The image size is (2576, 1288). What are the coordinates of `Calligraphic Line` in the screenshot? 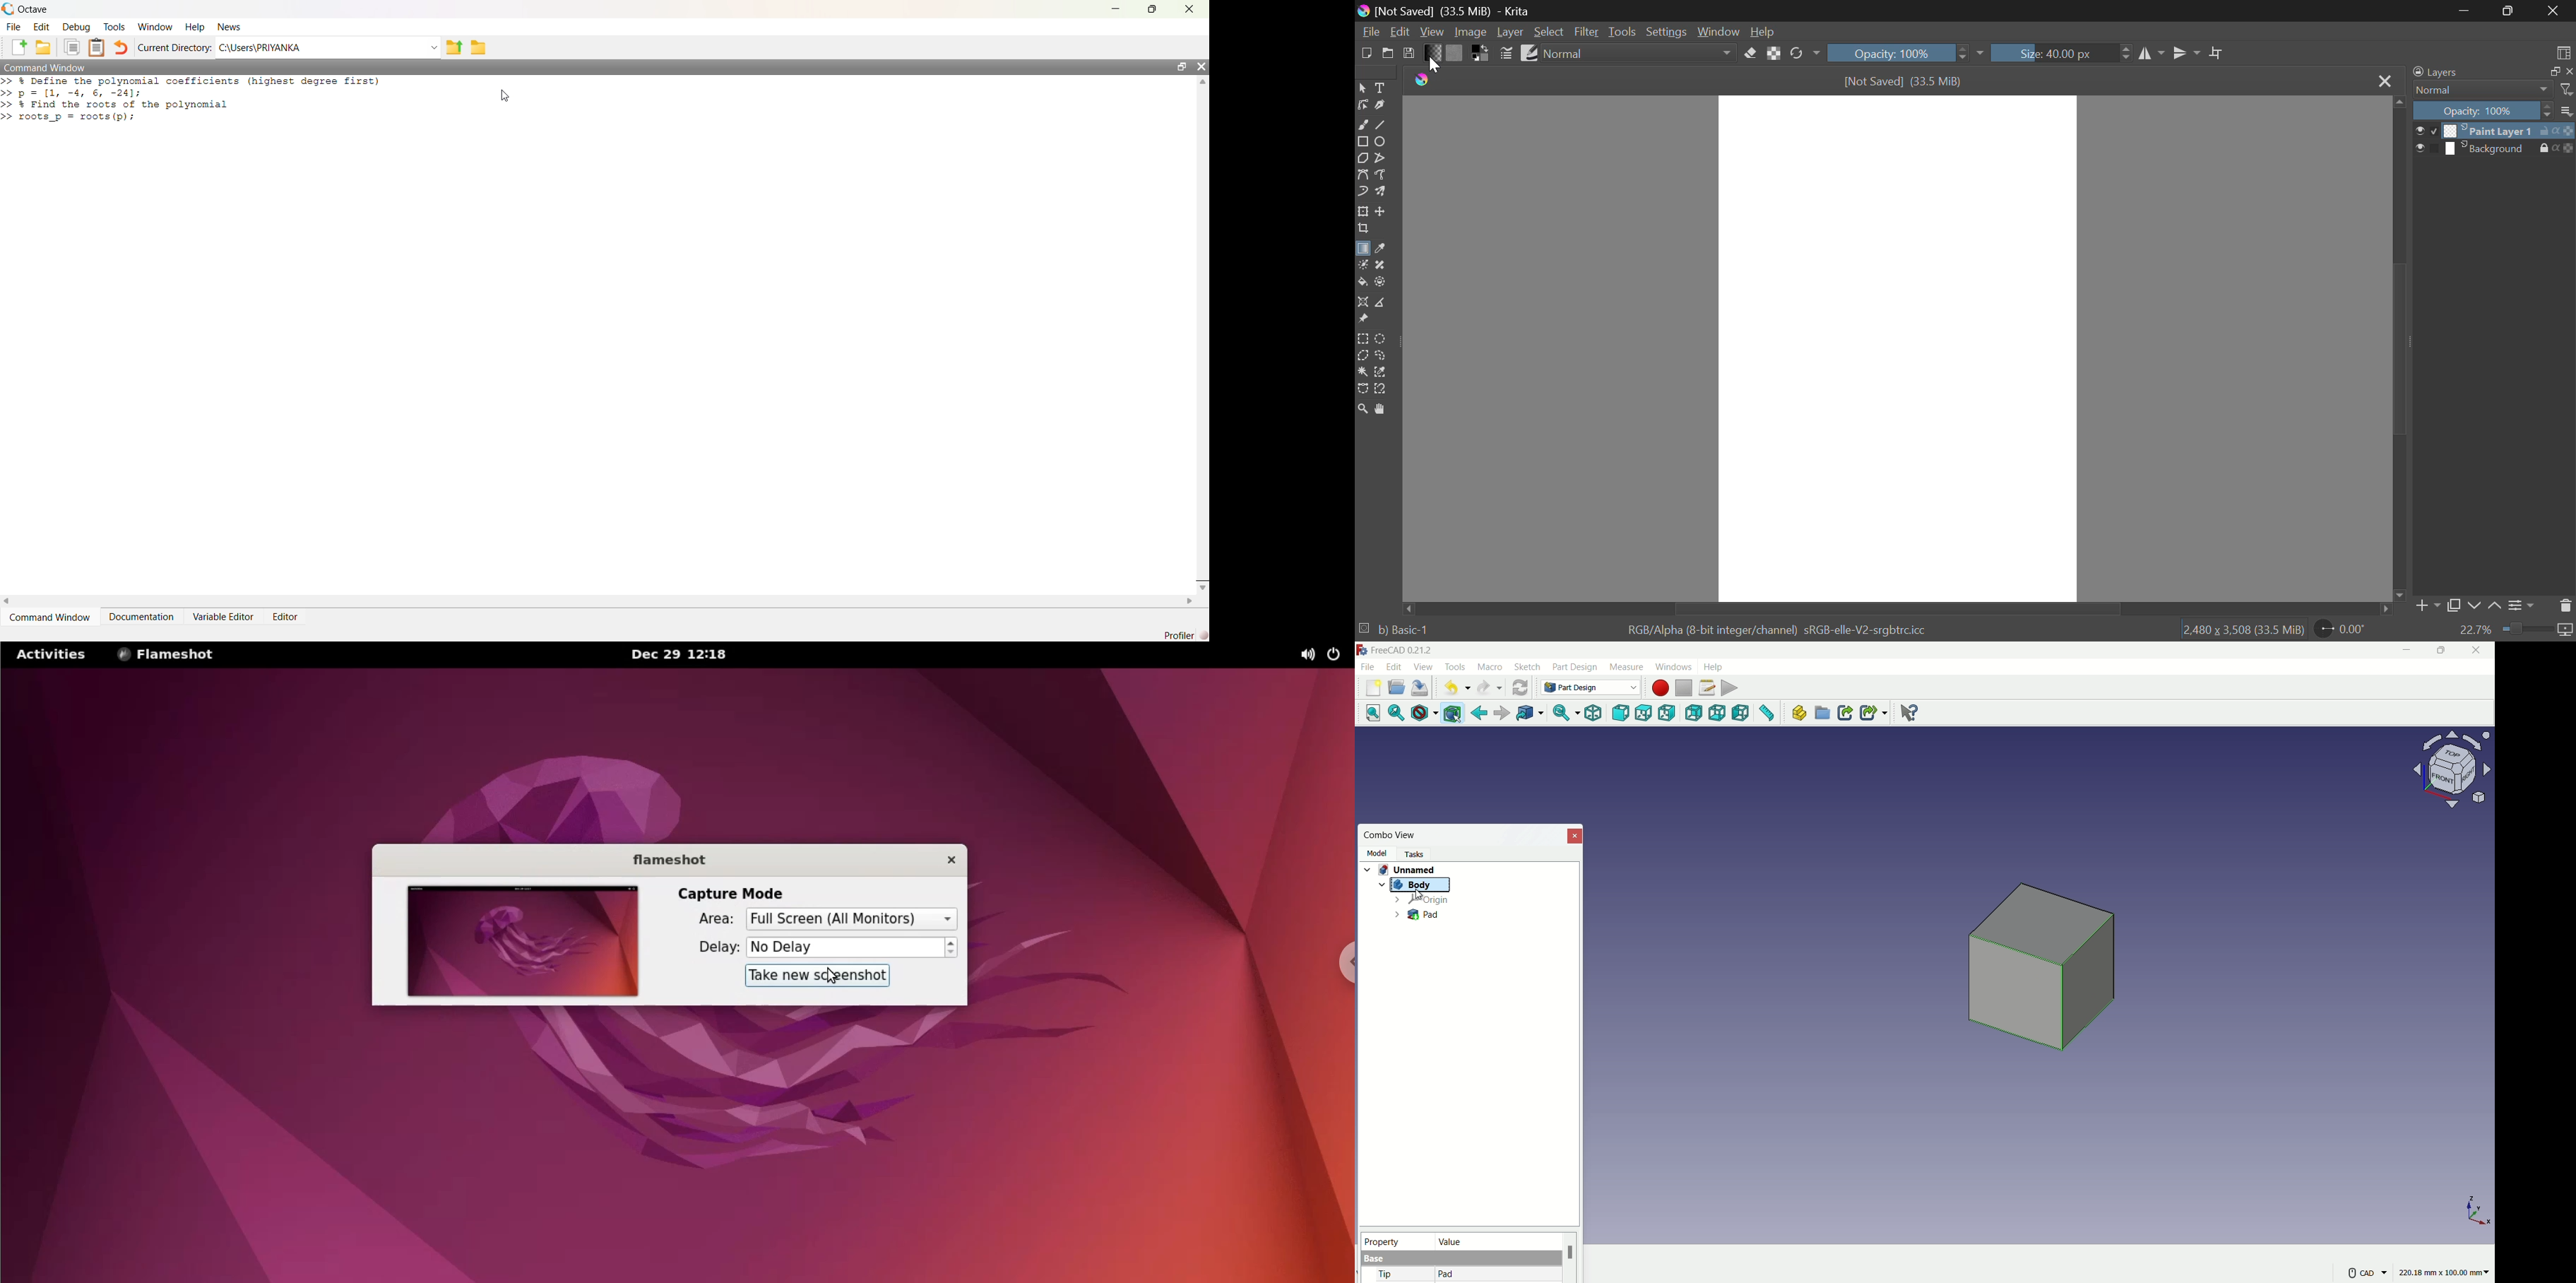 It's located at (1379, 105).